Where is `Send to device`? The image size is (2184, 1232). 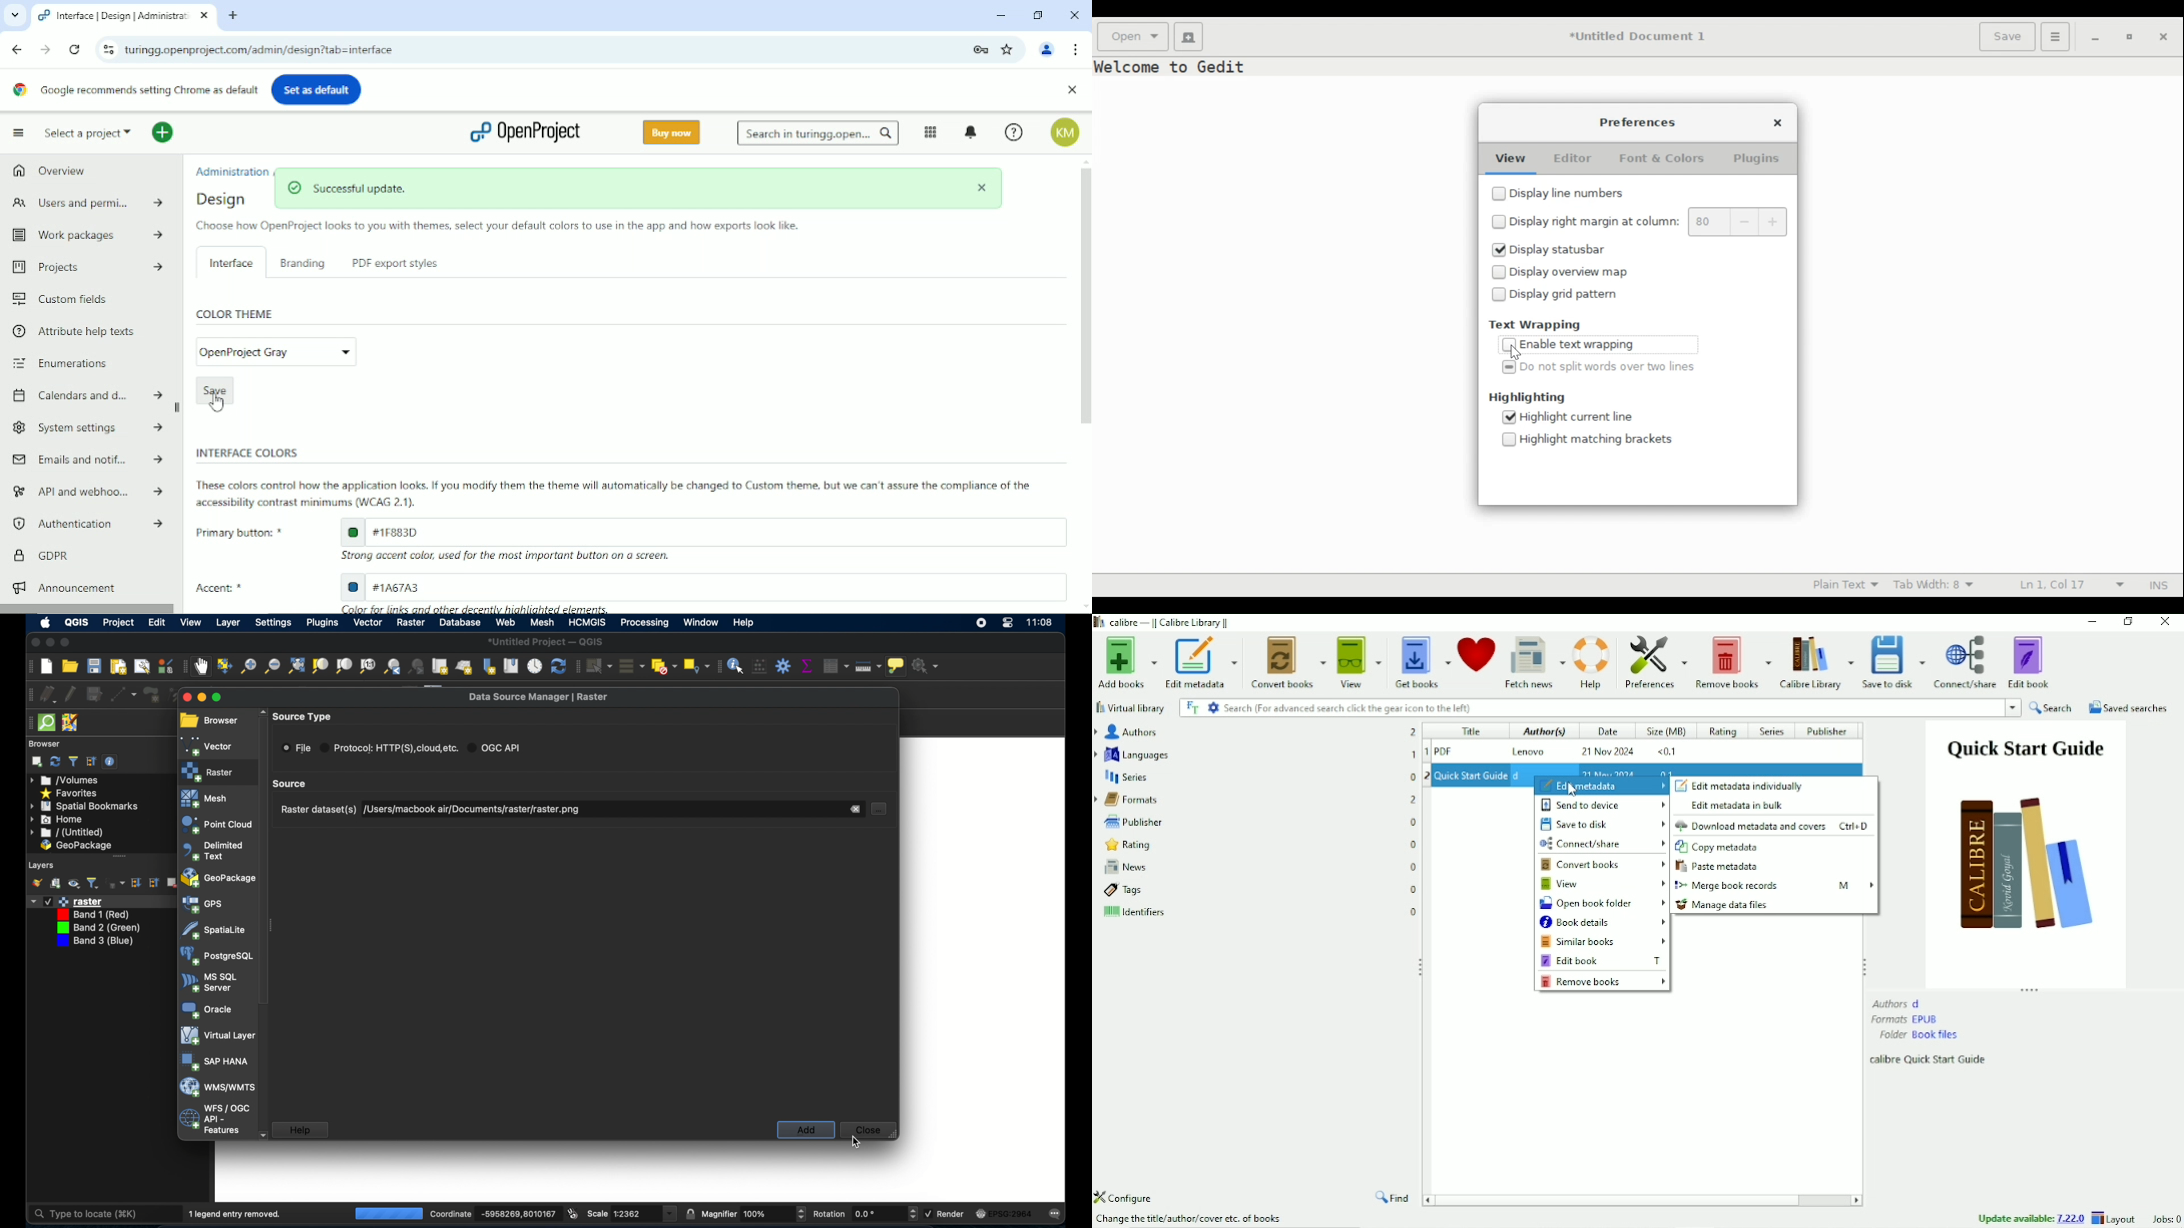
Send to device is located at coordinates (1597, 805).